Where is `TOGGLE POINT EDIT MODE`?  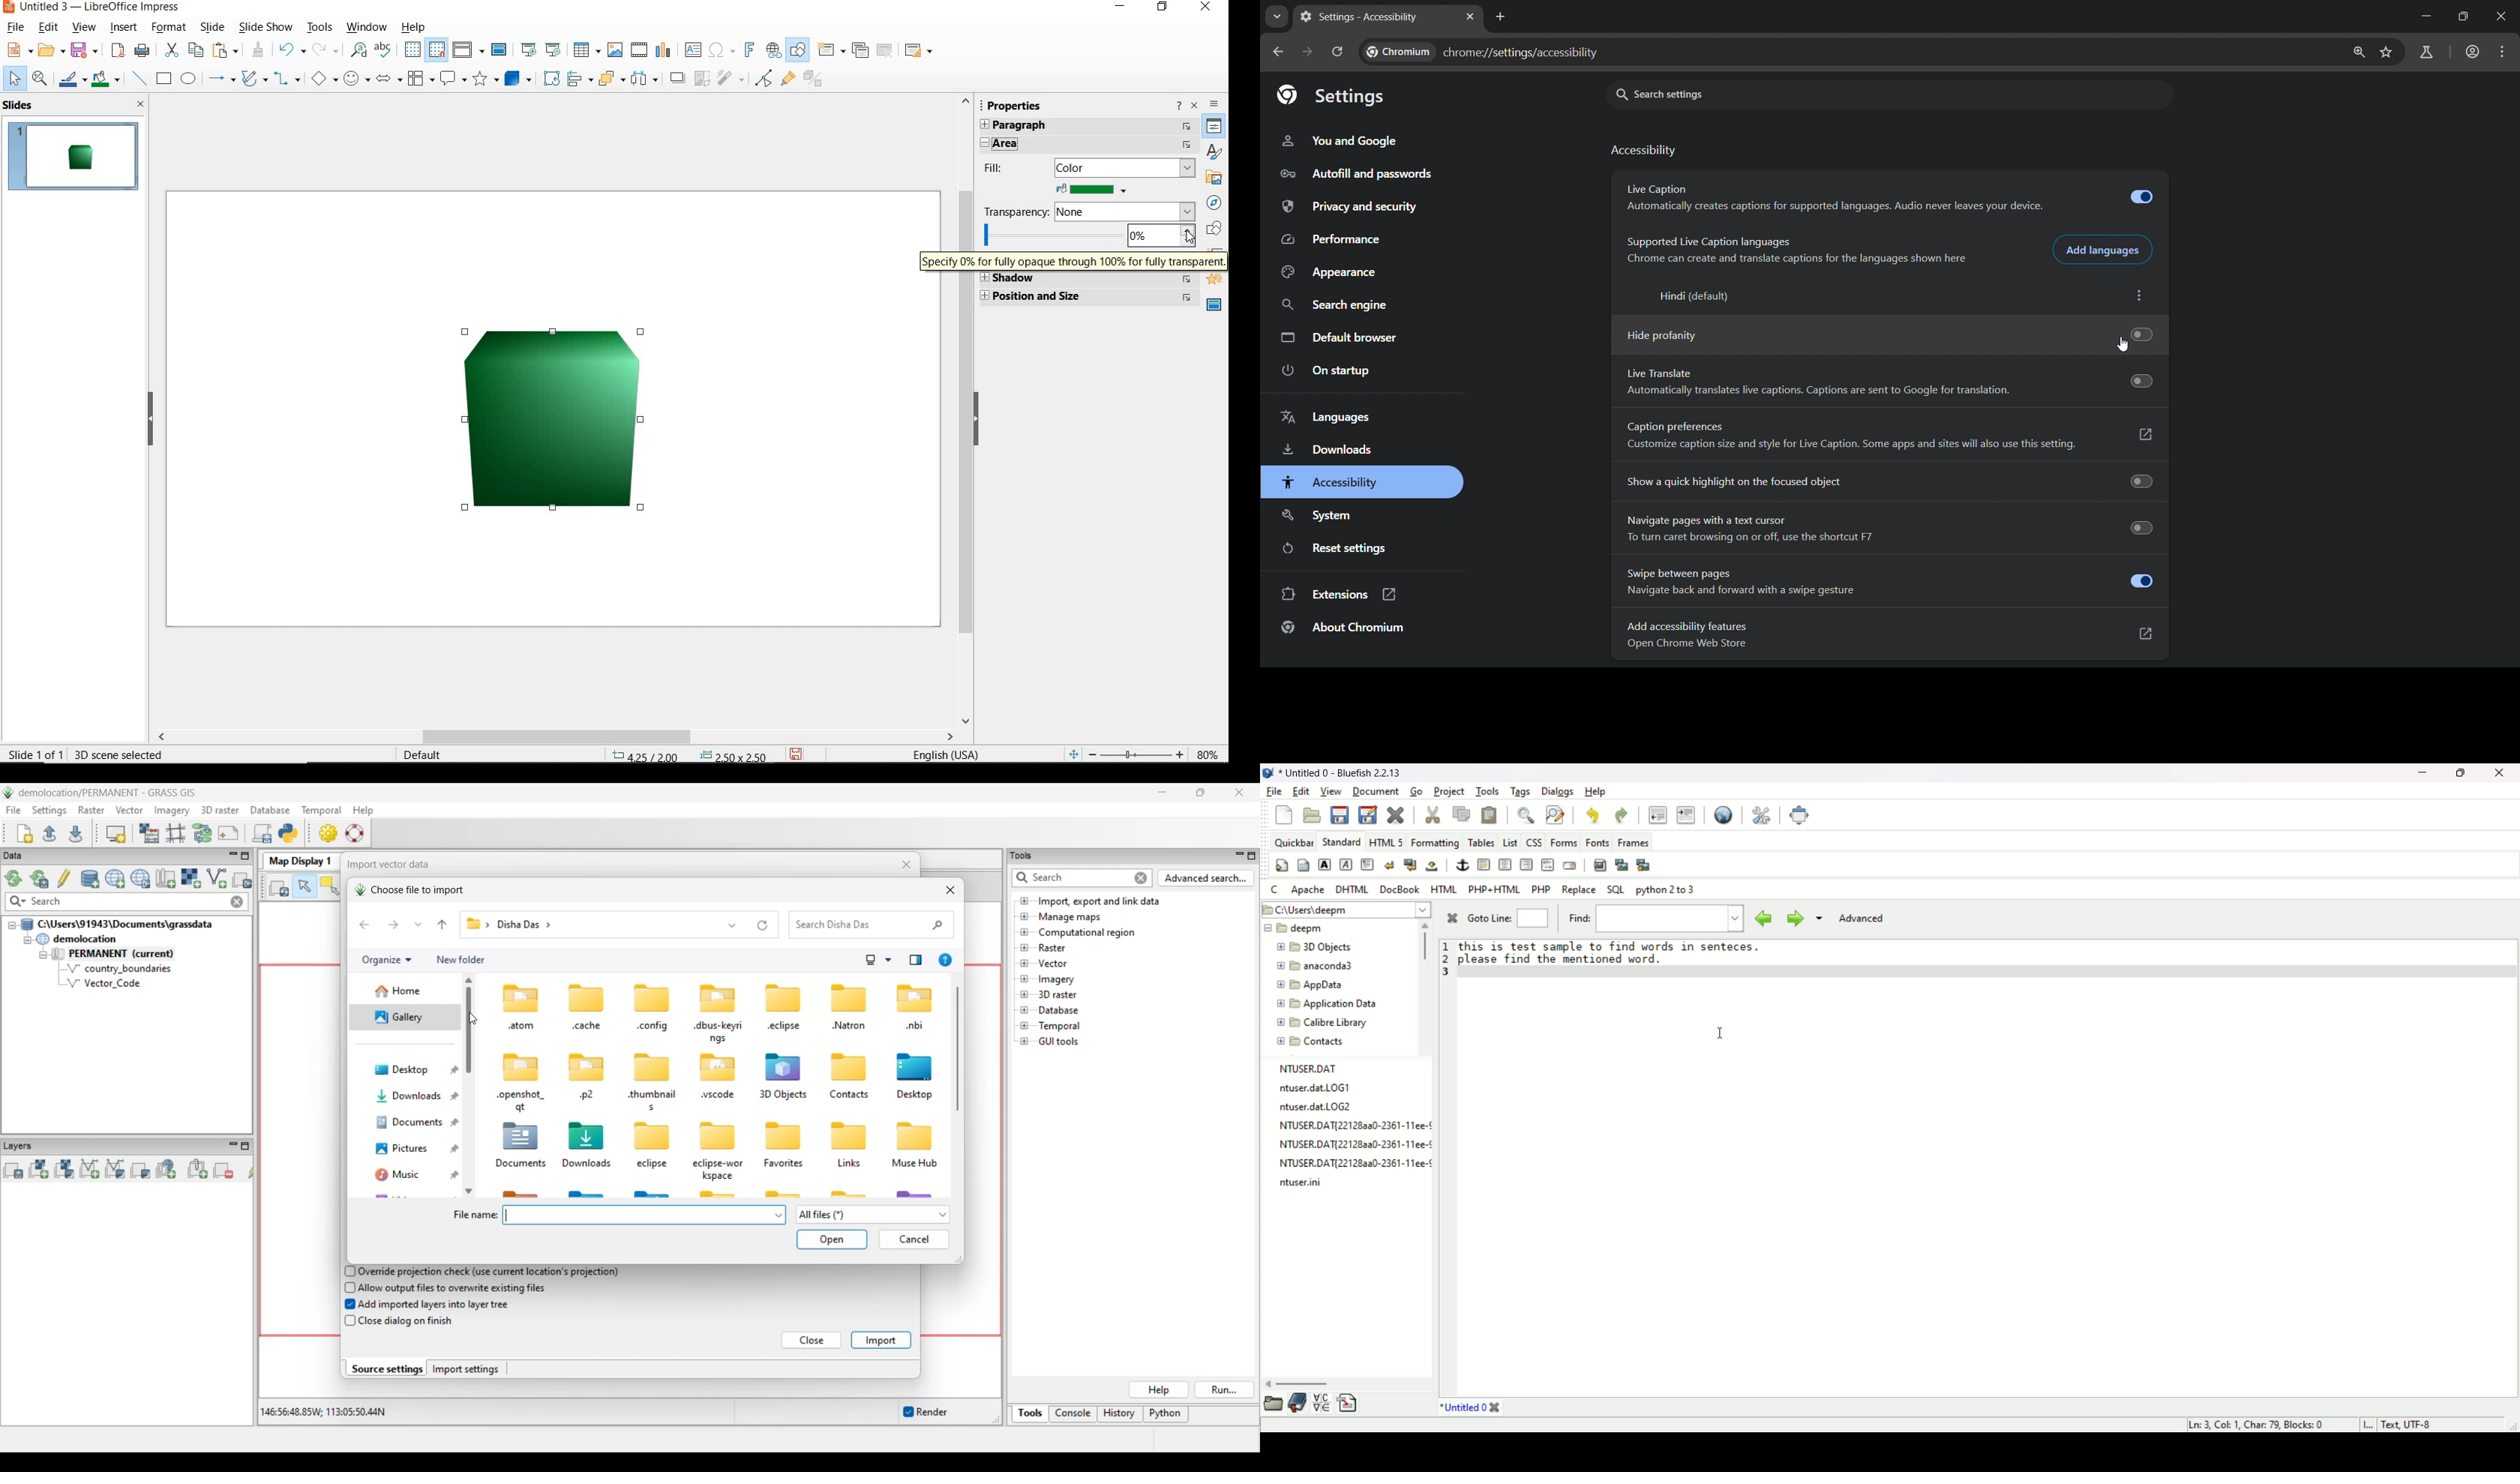 TOGGLE POINT EDIT MODE is located at coordinates (763, 78).